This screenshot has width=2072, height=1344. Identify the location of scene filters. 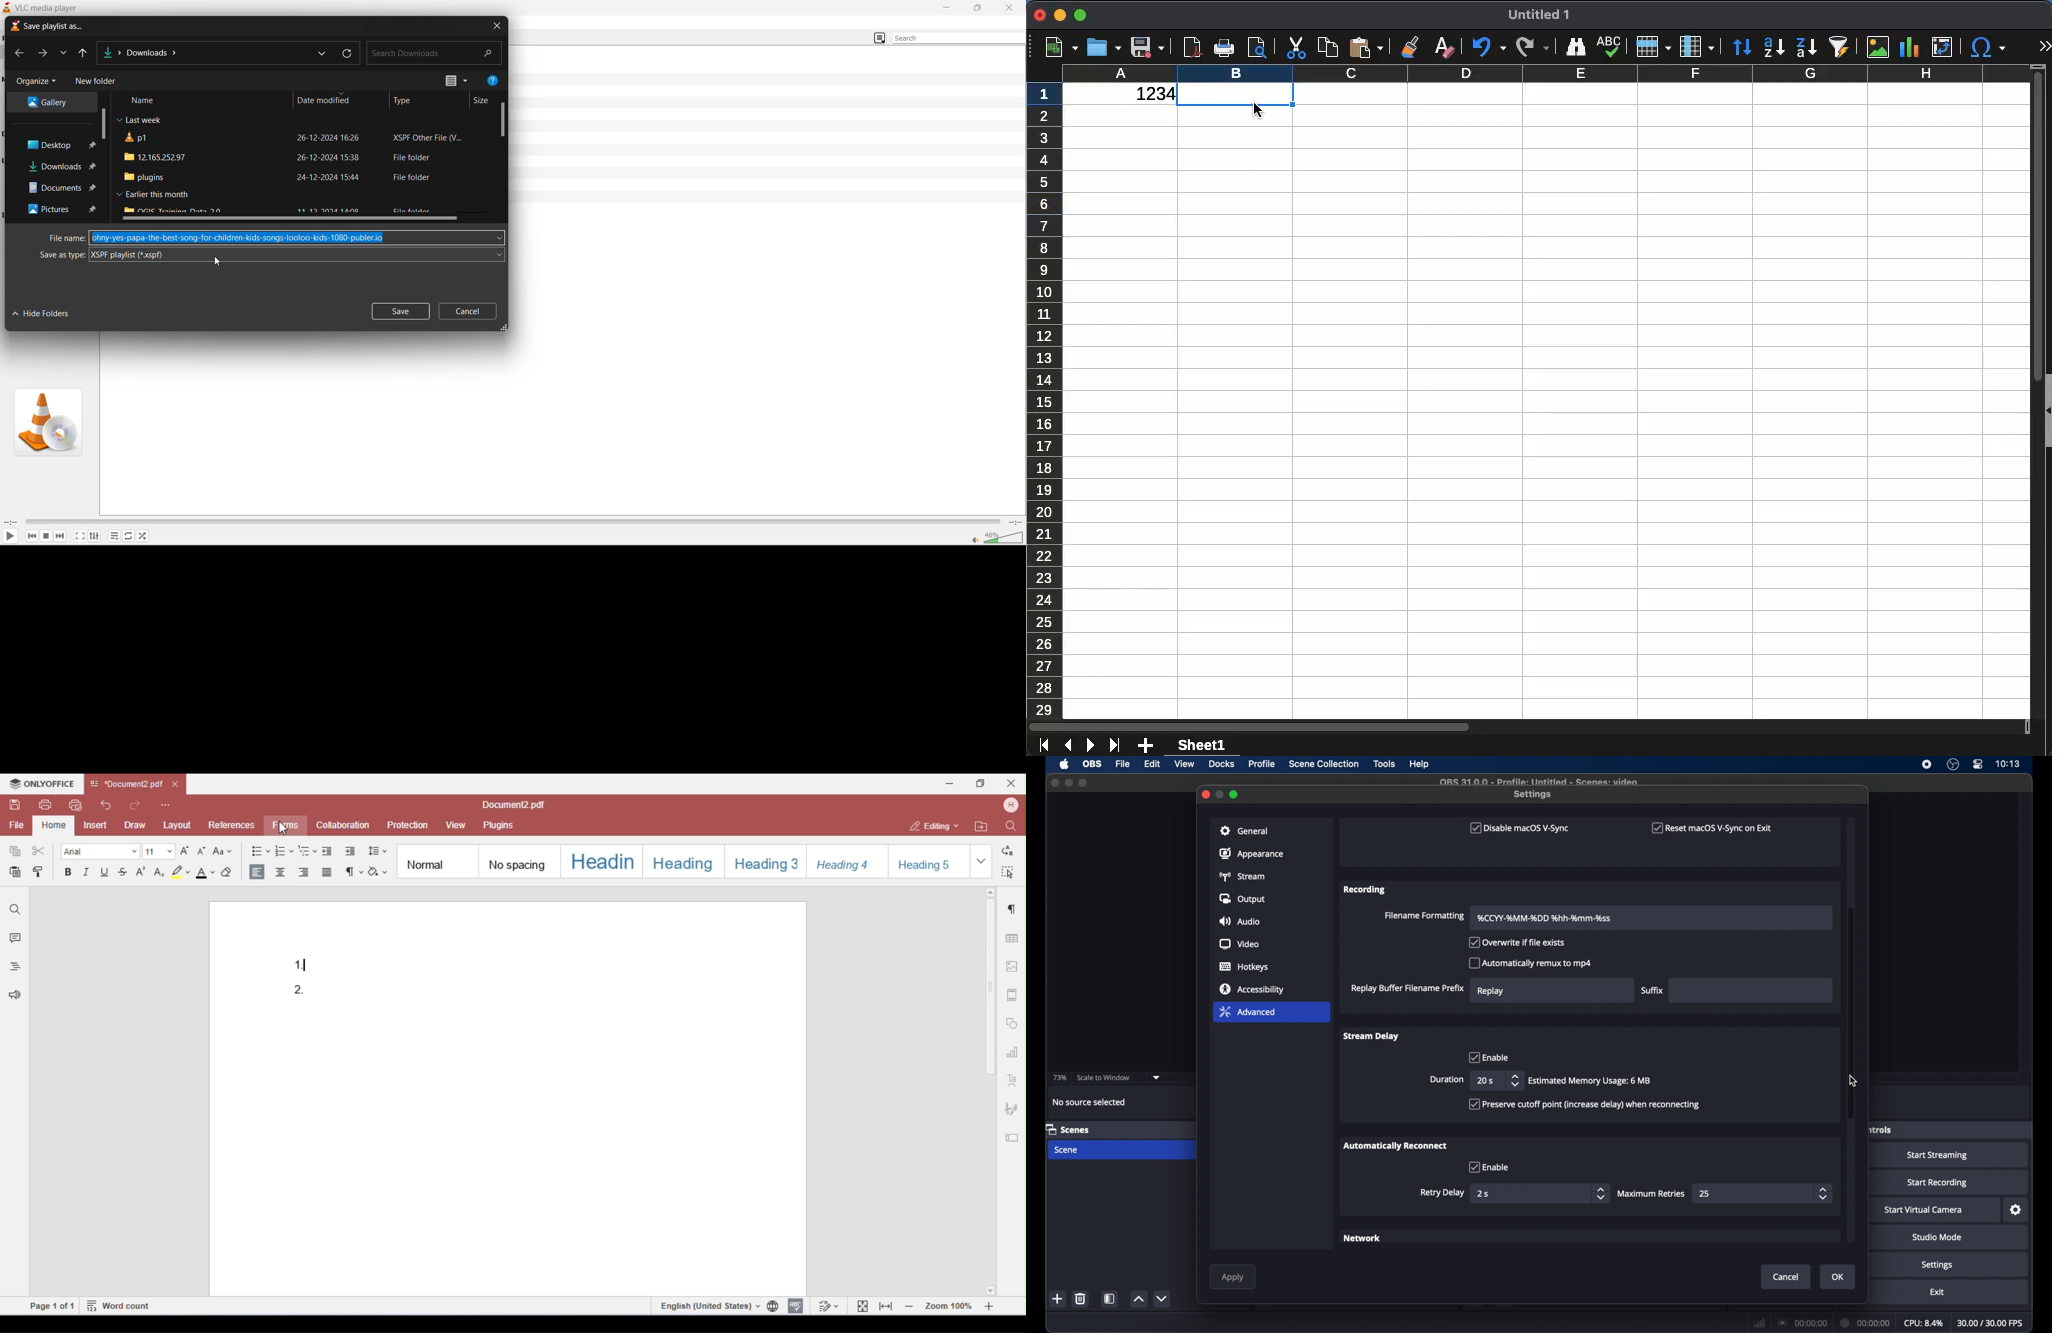
(1110, 1299).